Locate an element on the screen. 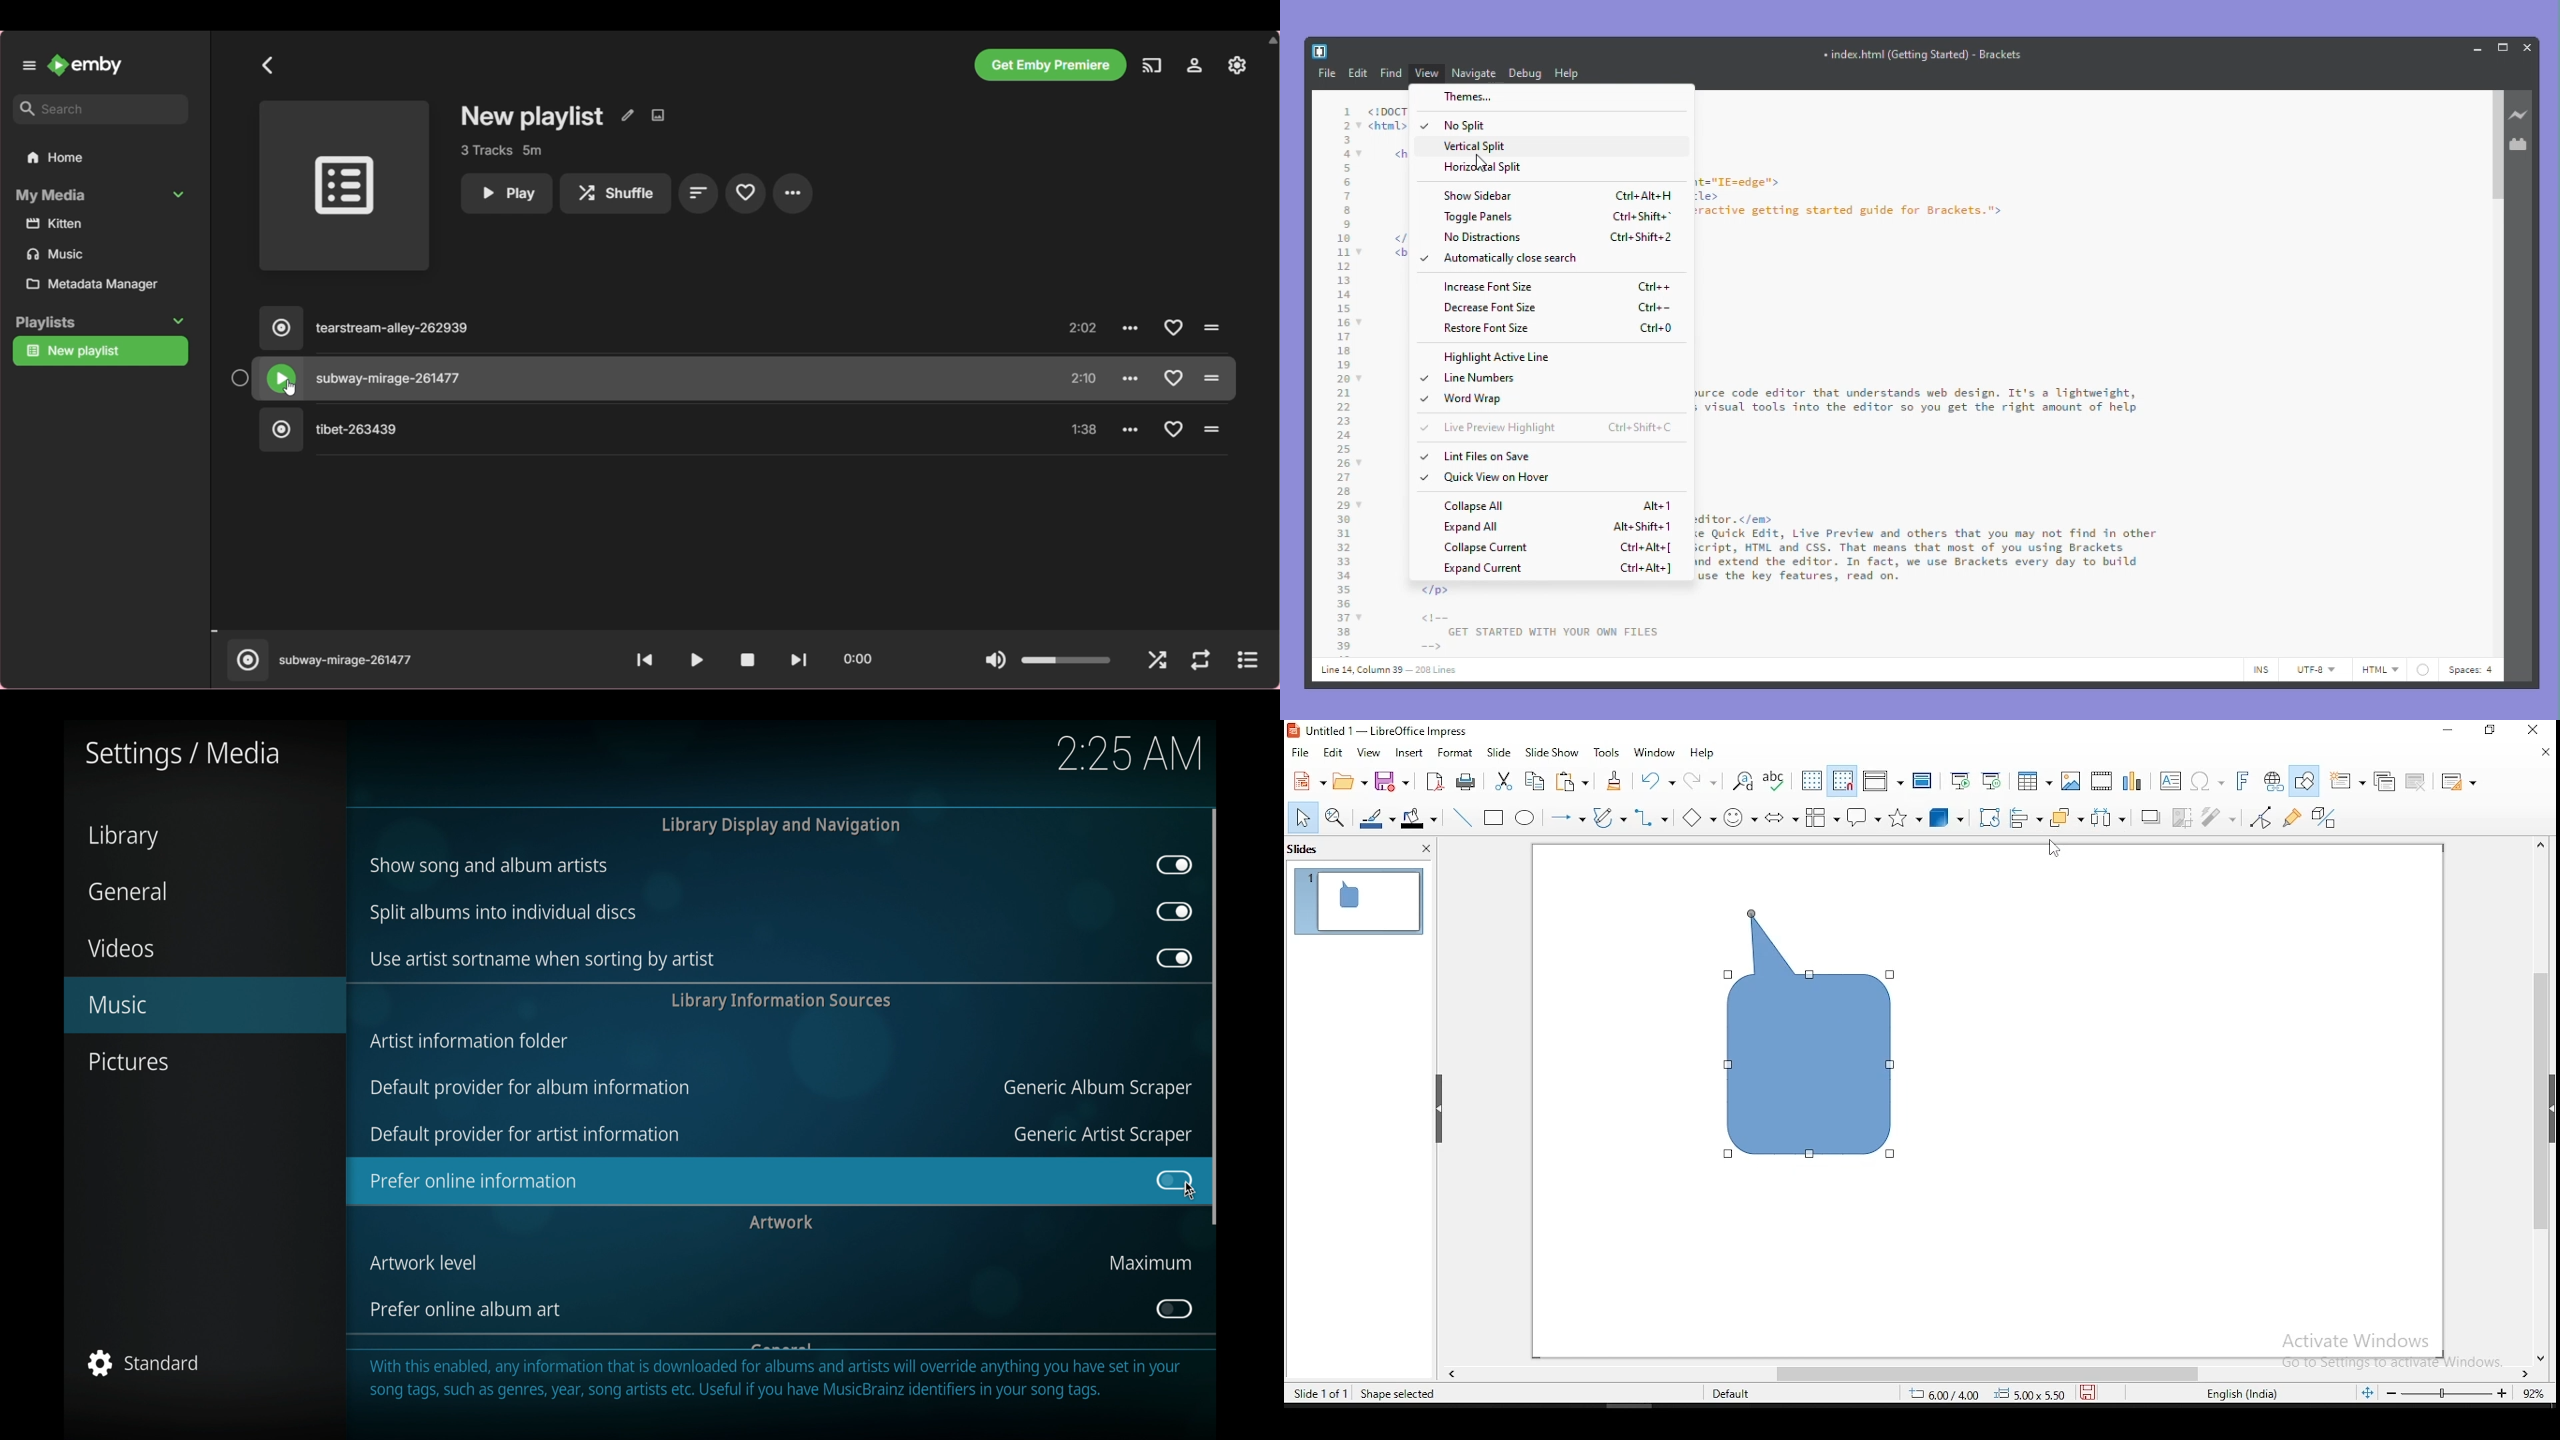 The height and width of the screenshot is (1456, 2576). Restore font size is located at coordinates (1559, 329).